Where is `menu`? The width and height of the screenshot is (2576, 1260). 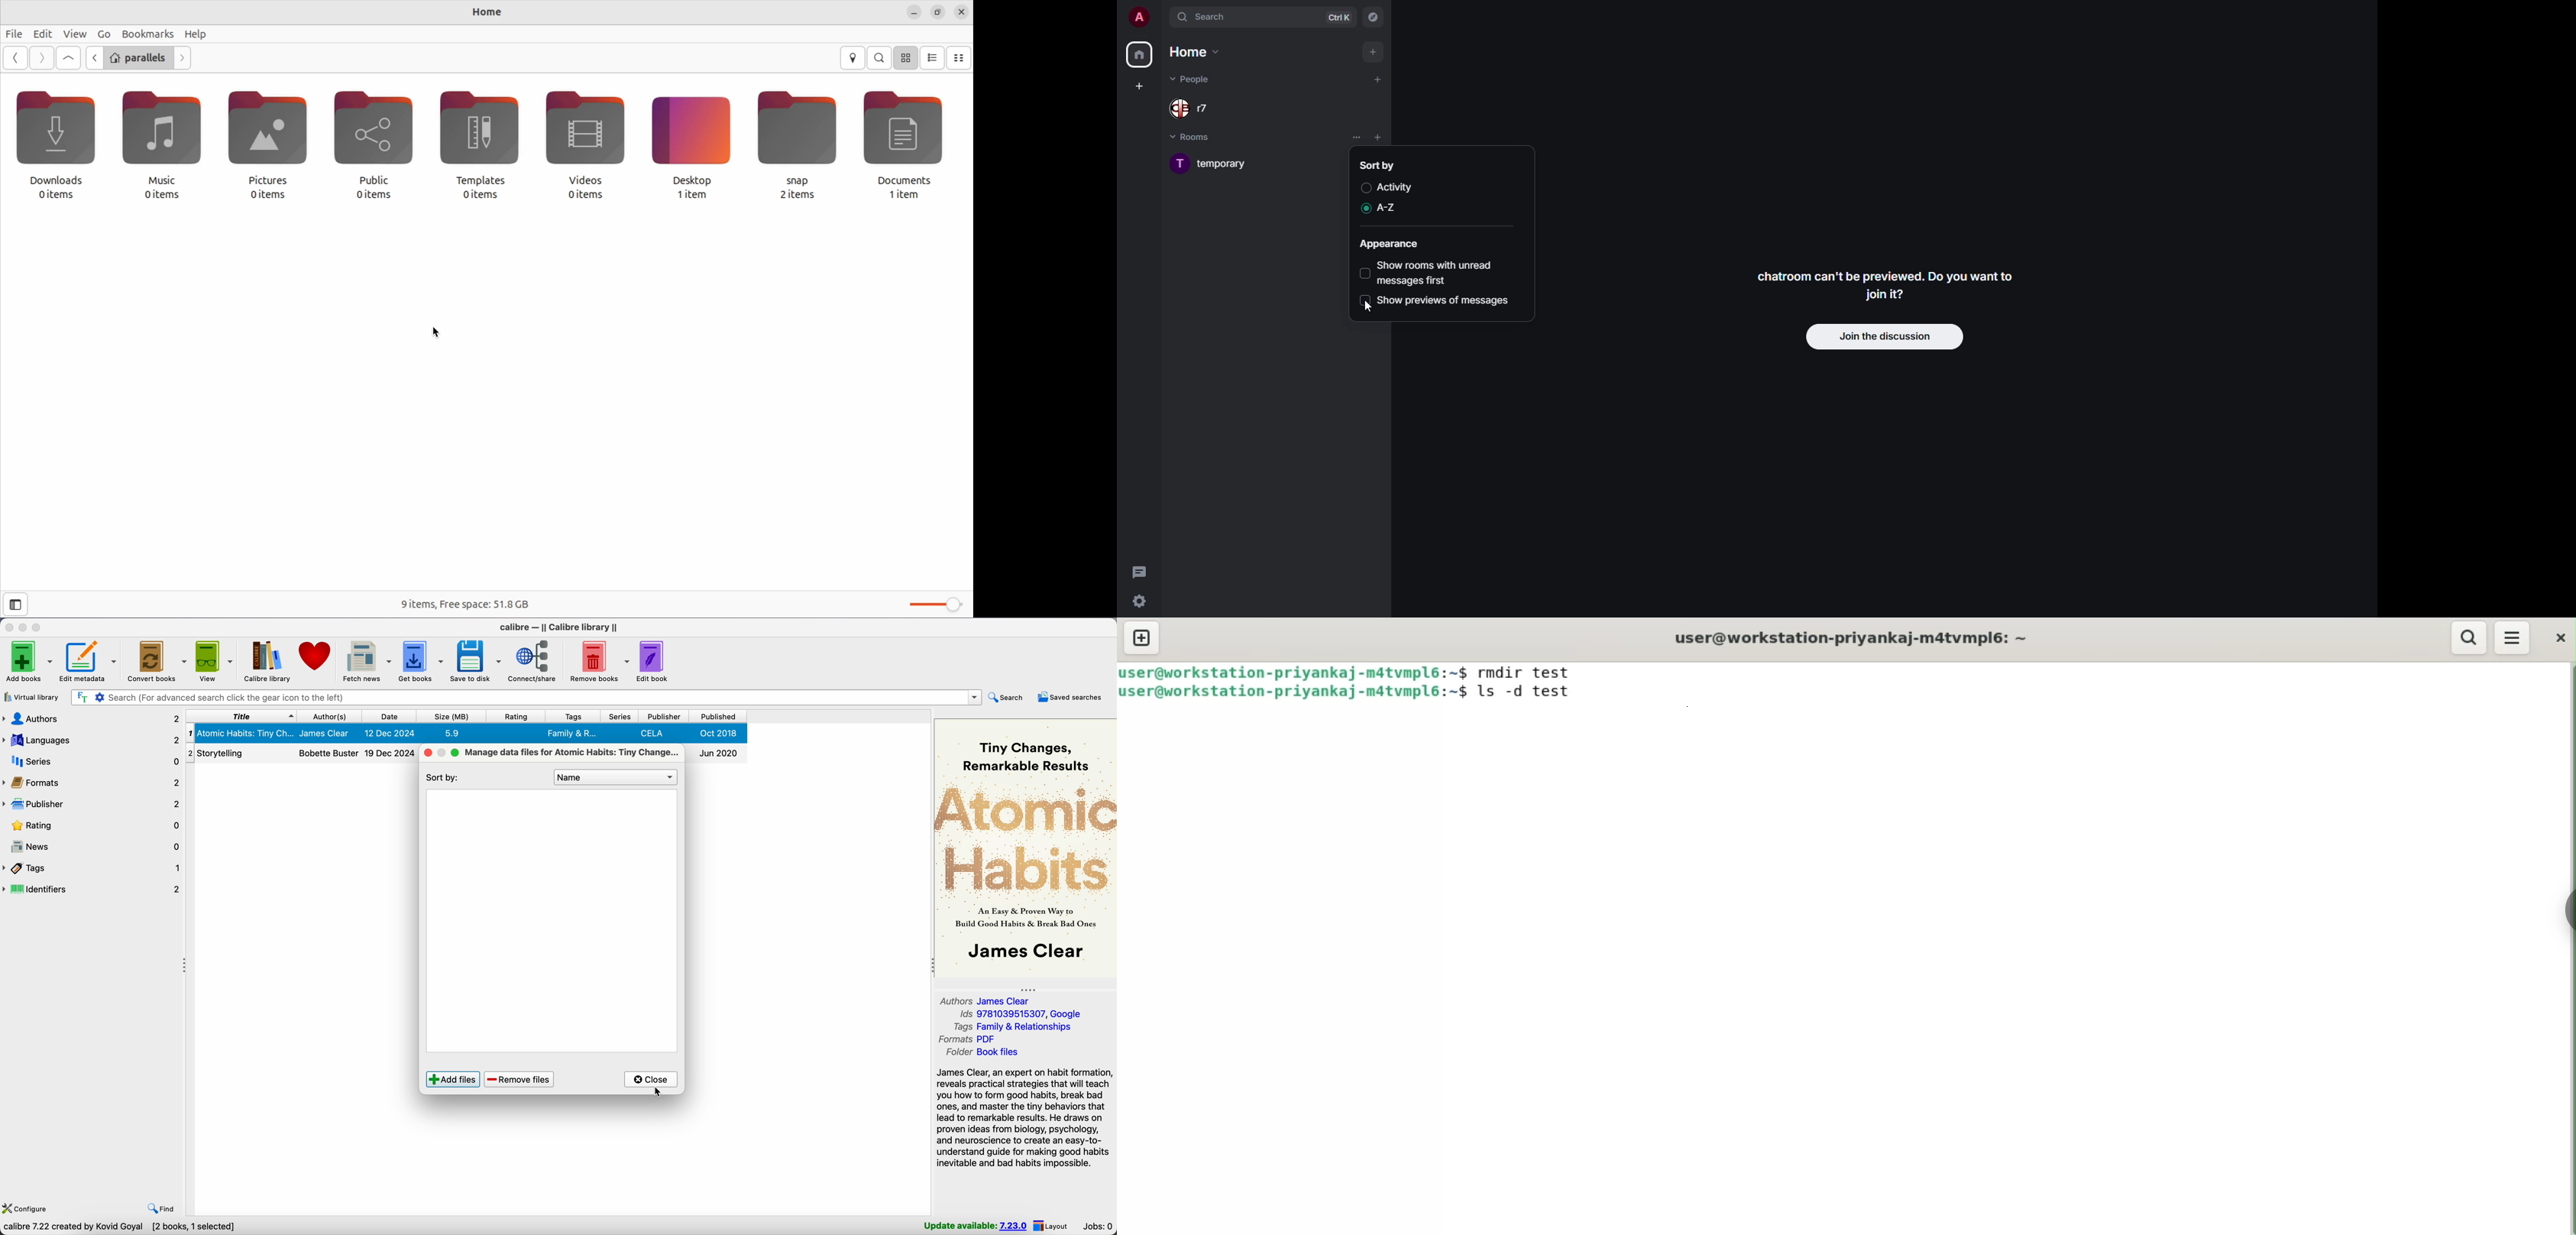
menu is located at coordinates (2512, 638).